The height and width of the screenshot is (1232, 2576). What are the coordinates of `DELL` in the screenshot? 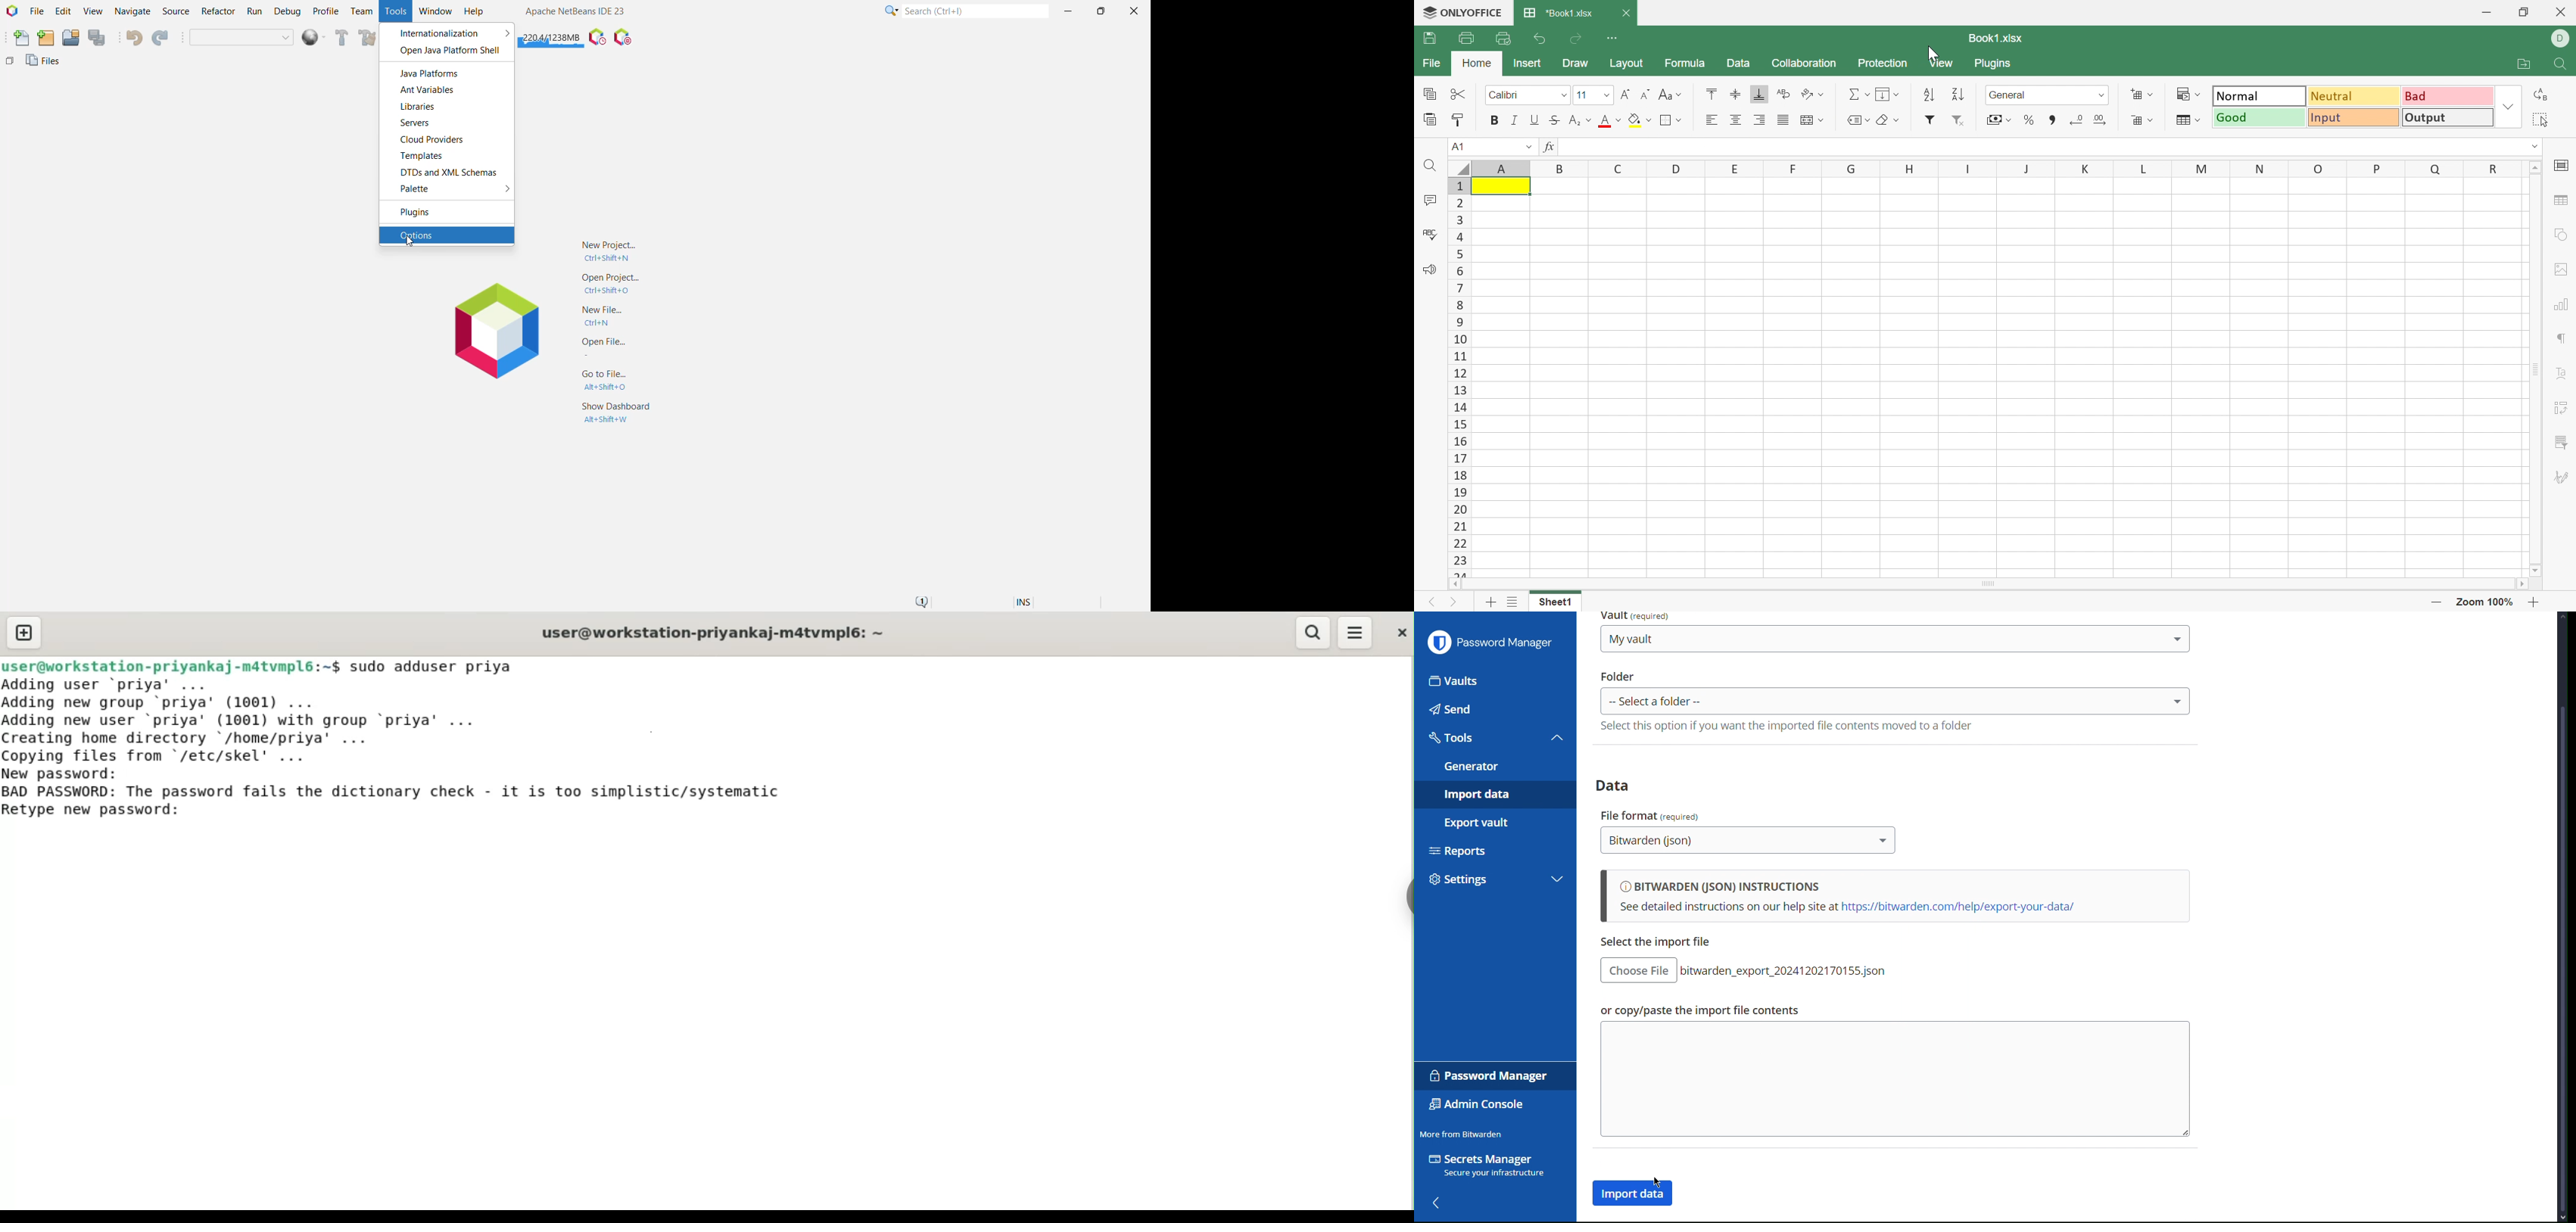 It's located at (2561, 37).